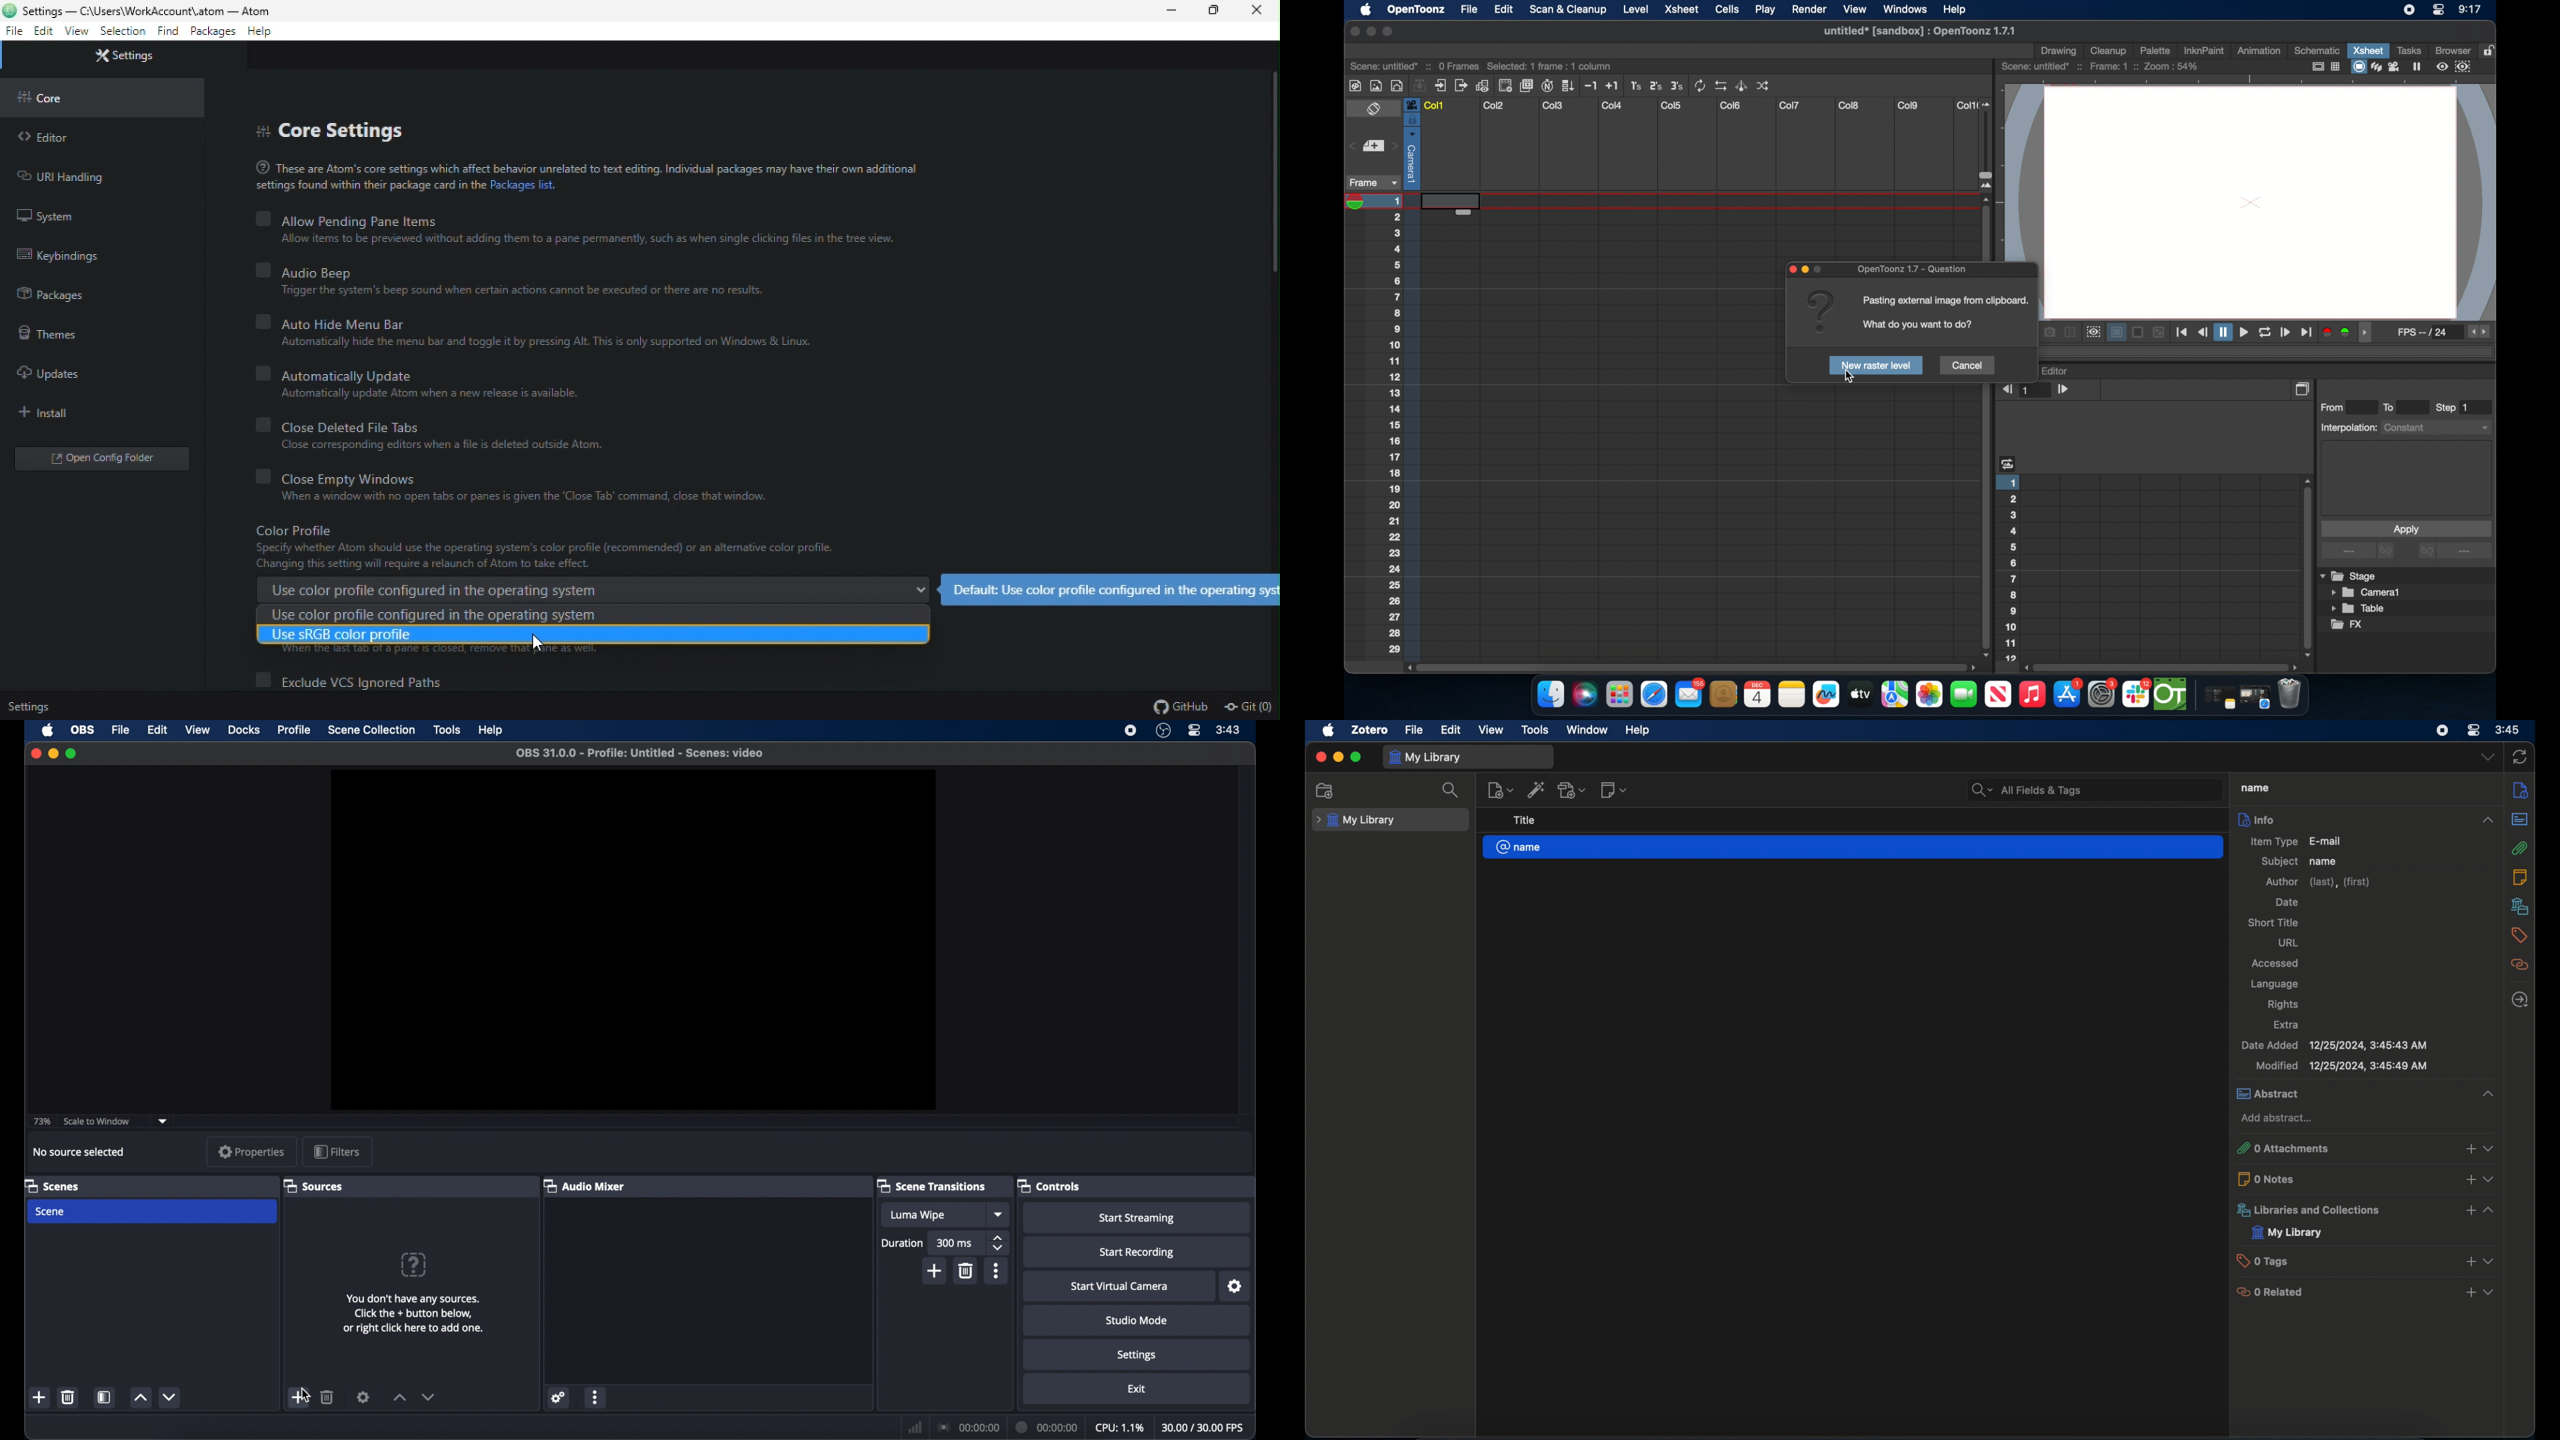  Describe the element at coordinates (2341, 1066) in the screenshot. I see `modified` at that location.